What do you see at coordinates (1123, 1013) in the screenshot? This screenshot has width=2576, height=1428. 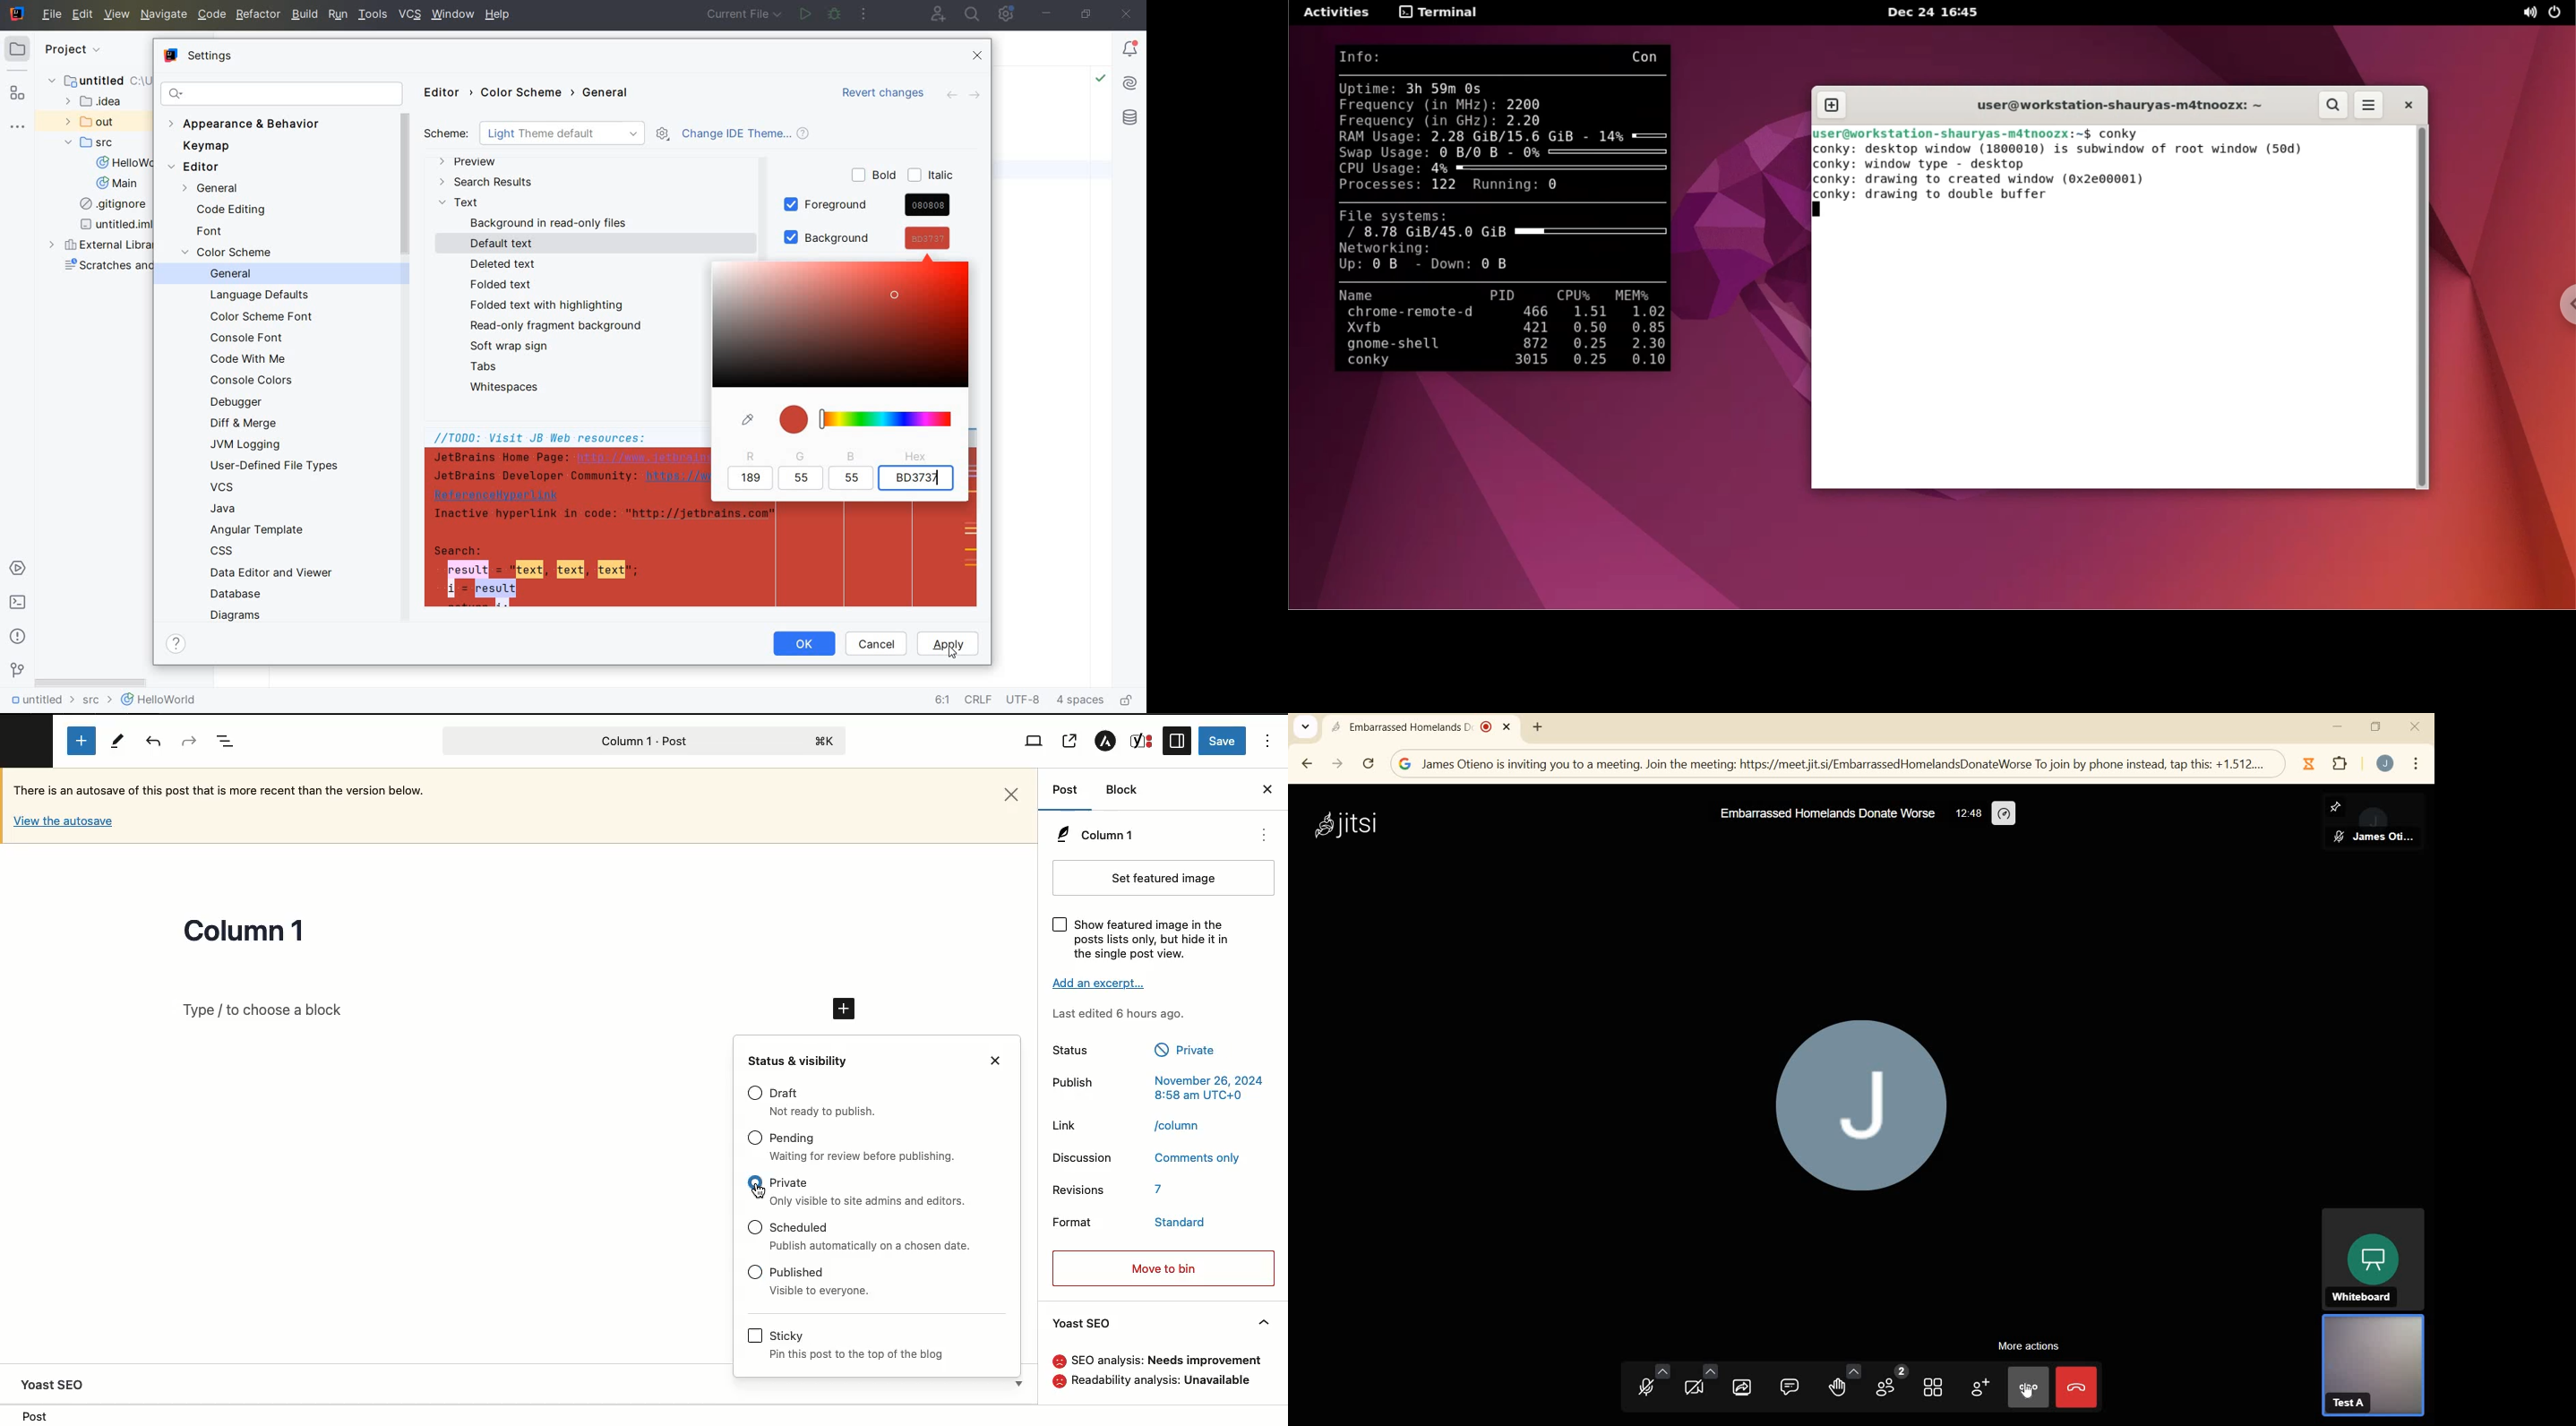 I see `Last edited` at bounding box center [1123, 1013].